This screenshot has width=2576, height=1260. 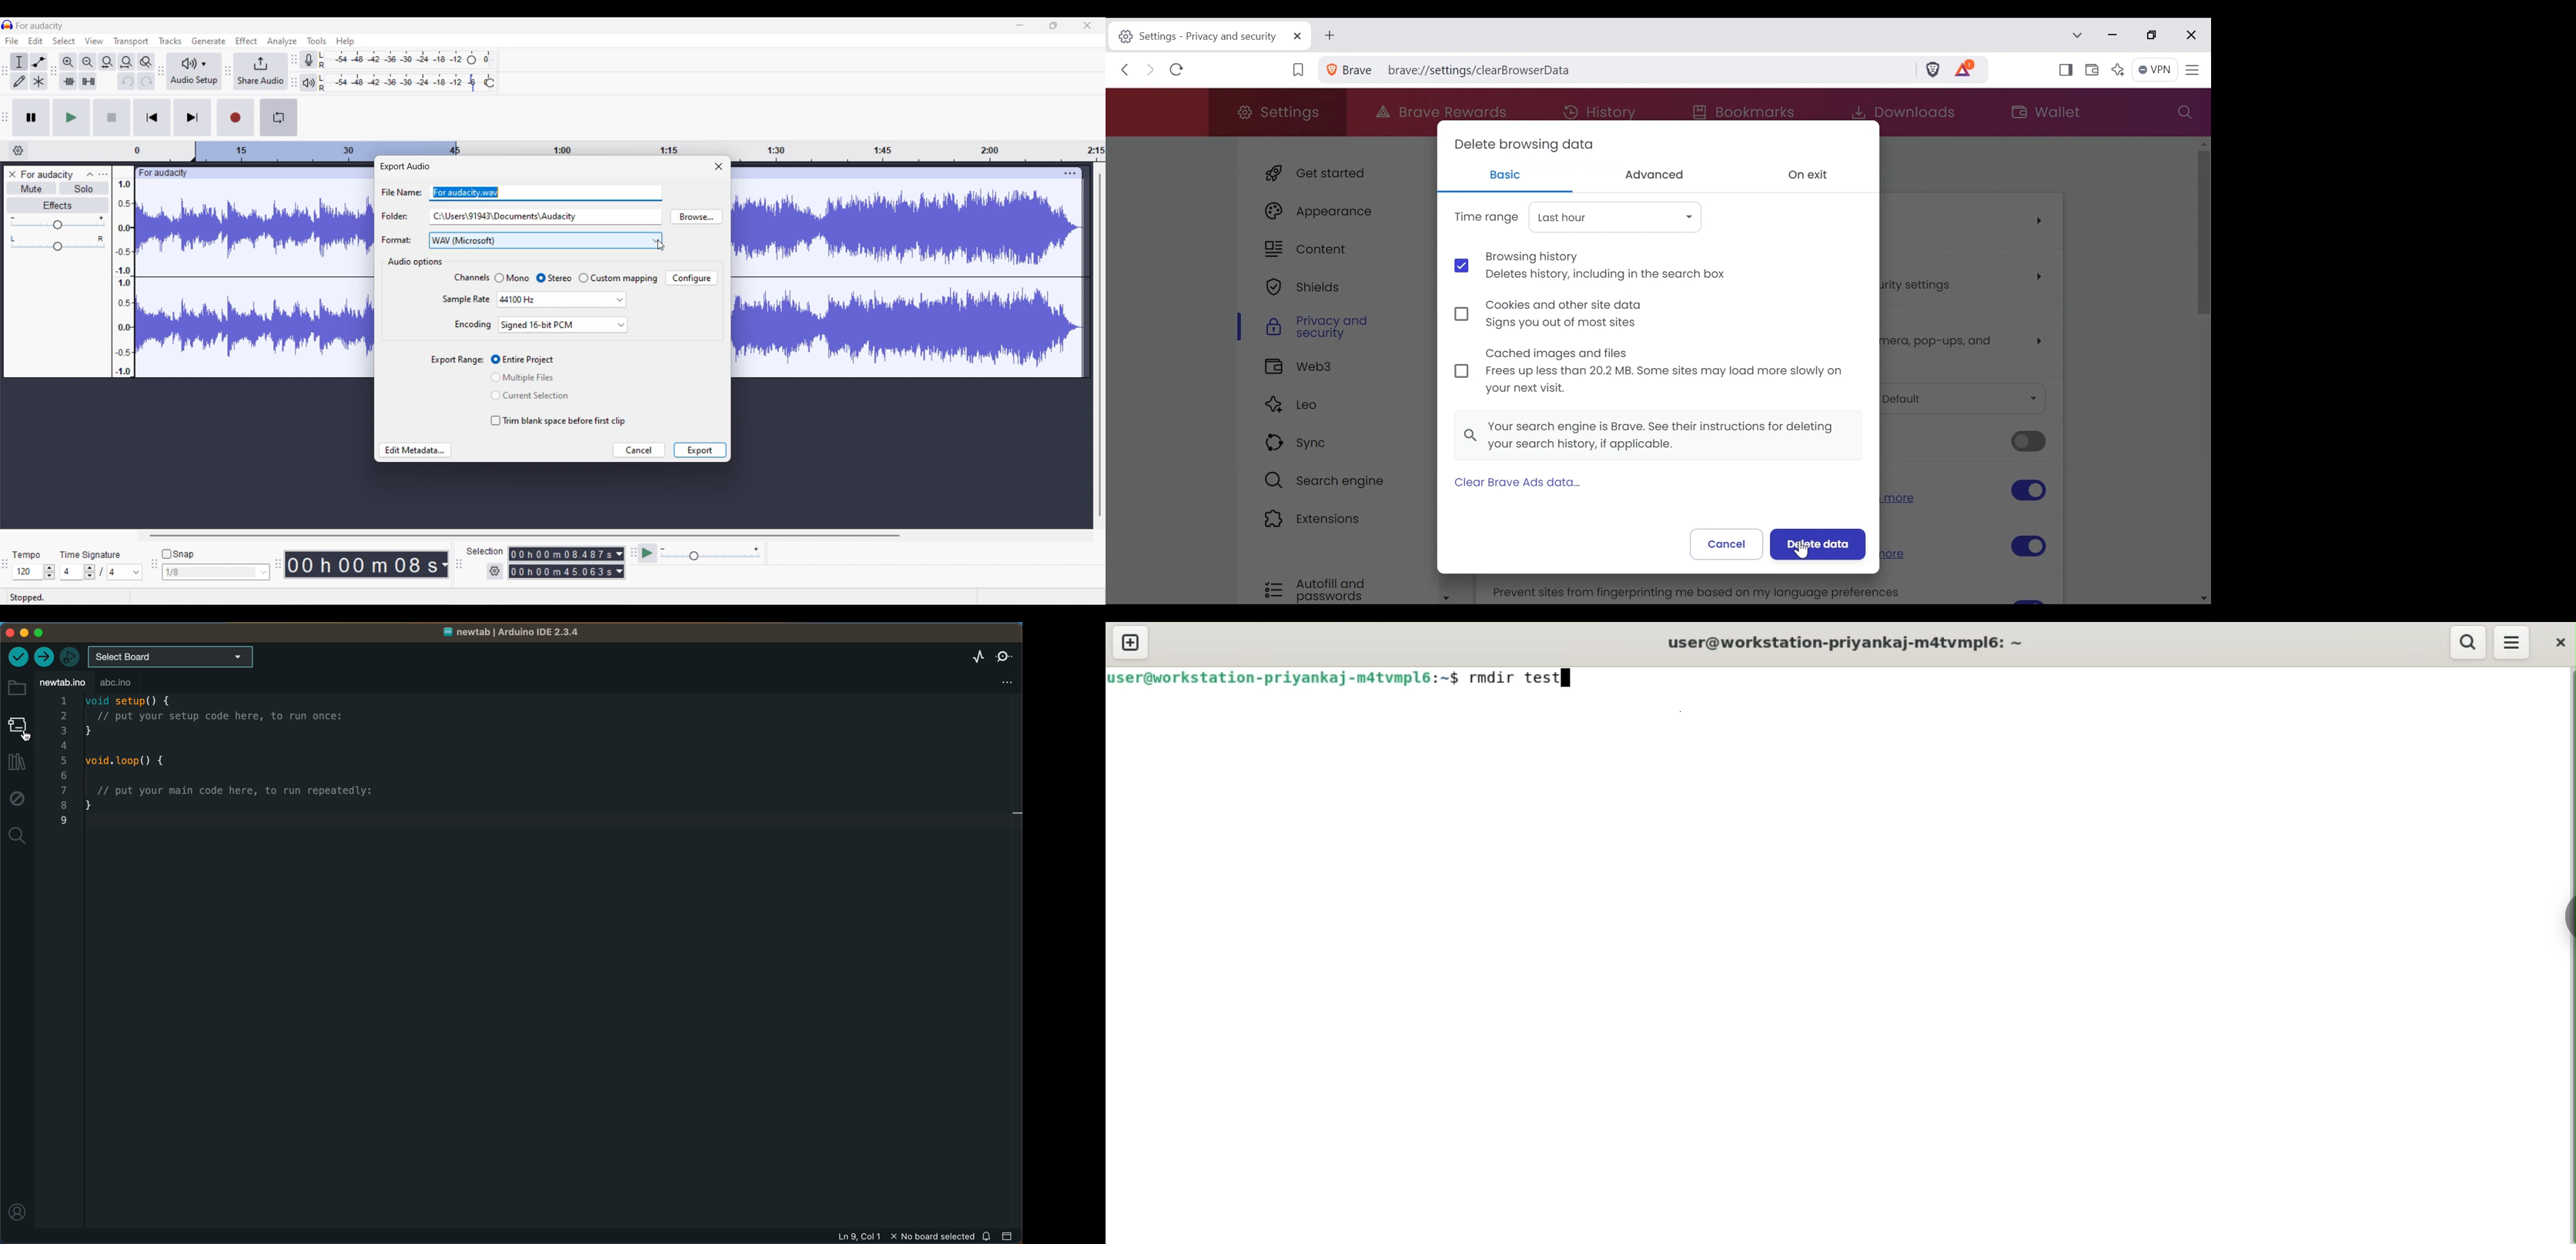 I want to click on View menu, so click(x=94, y=41).